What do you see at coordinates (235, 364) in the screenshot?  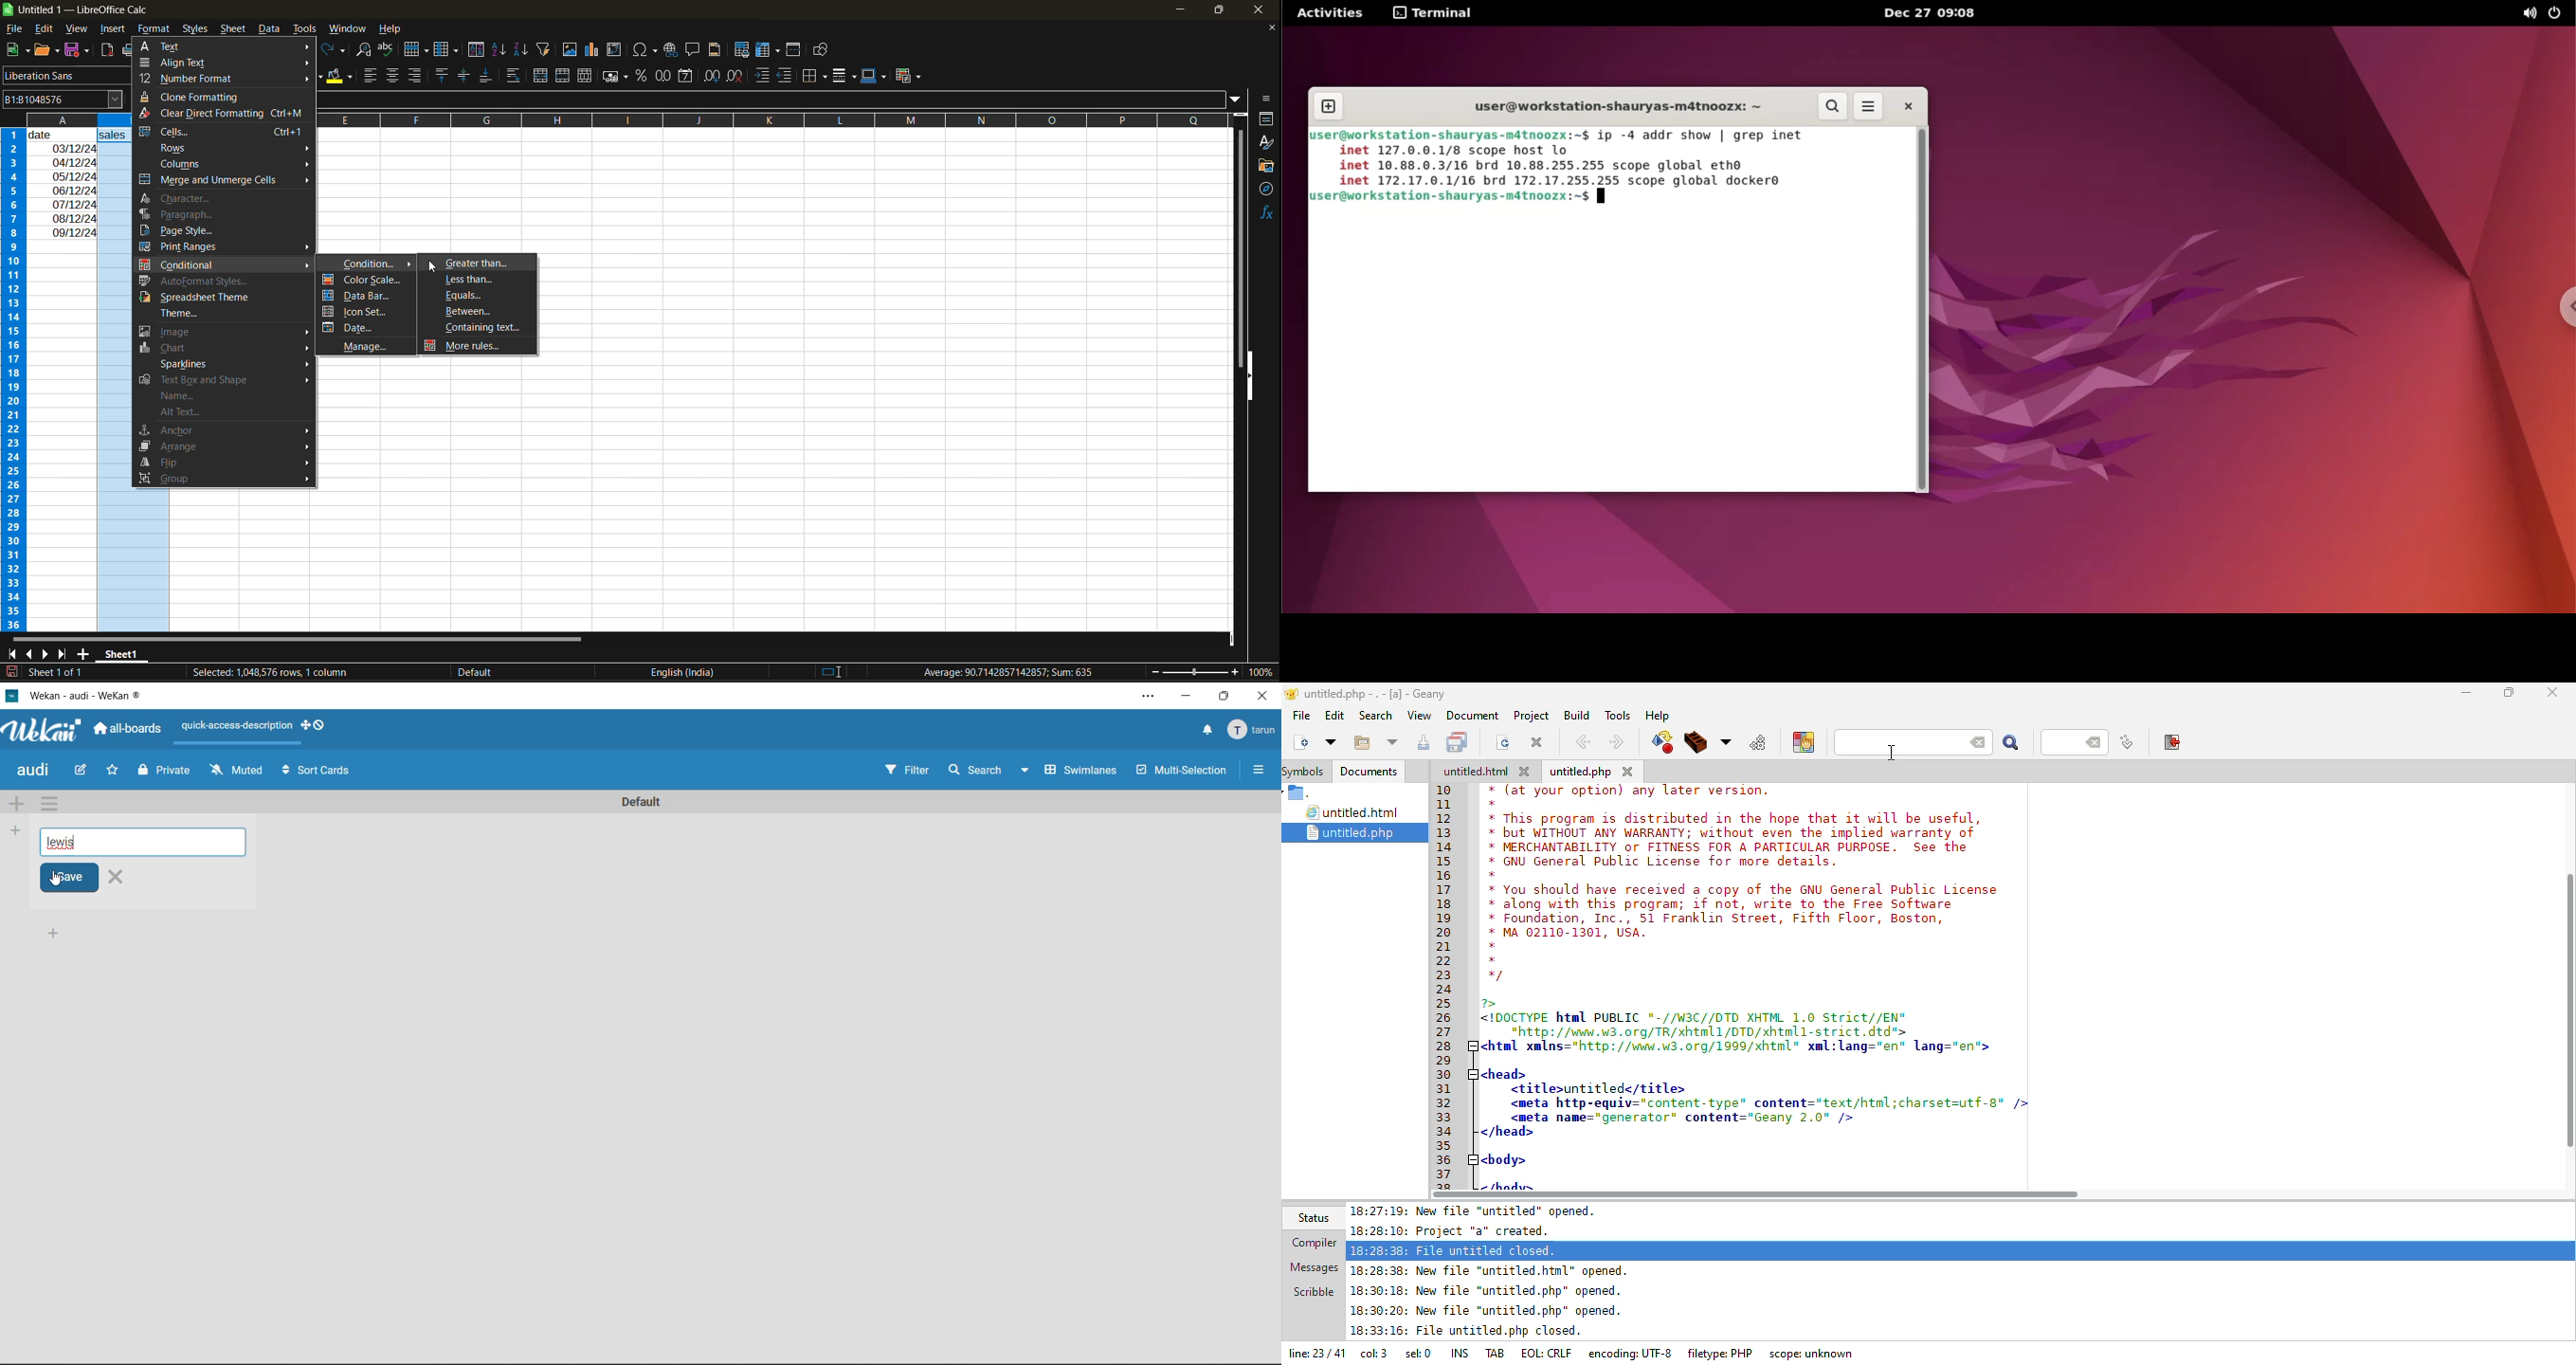 I see `sparklines` at bounding box center [235, 364].